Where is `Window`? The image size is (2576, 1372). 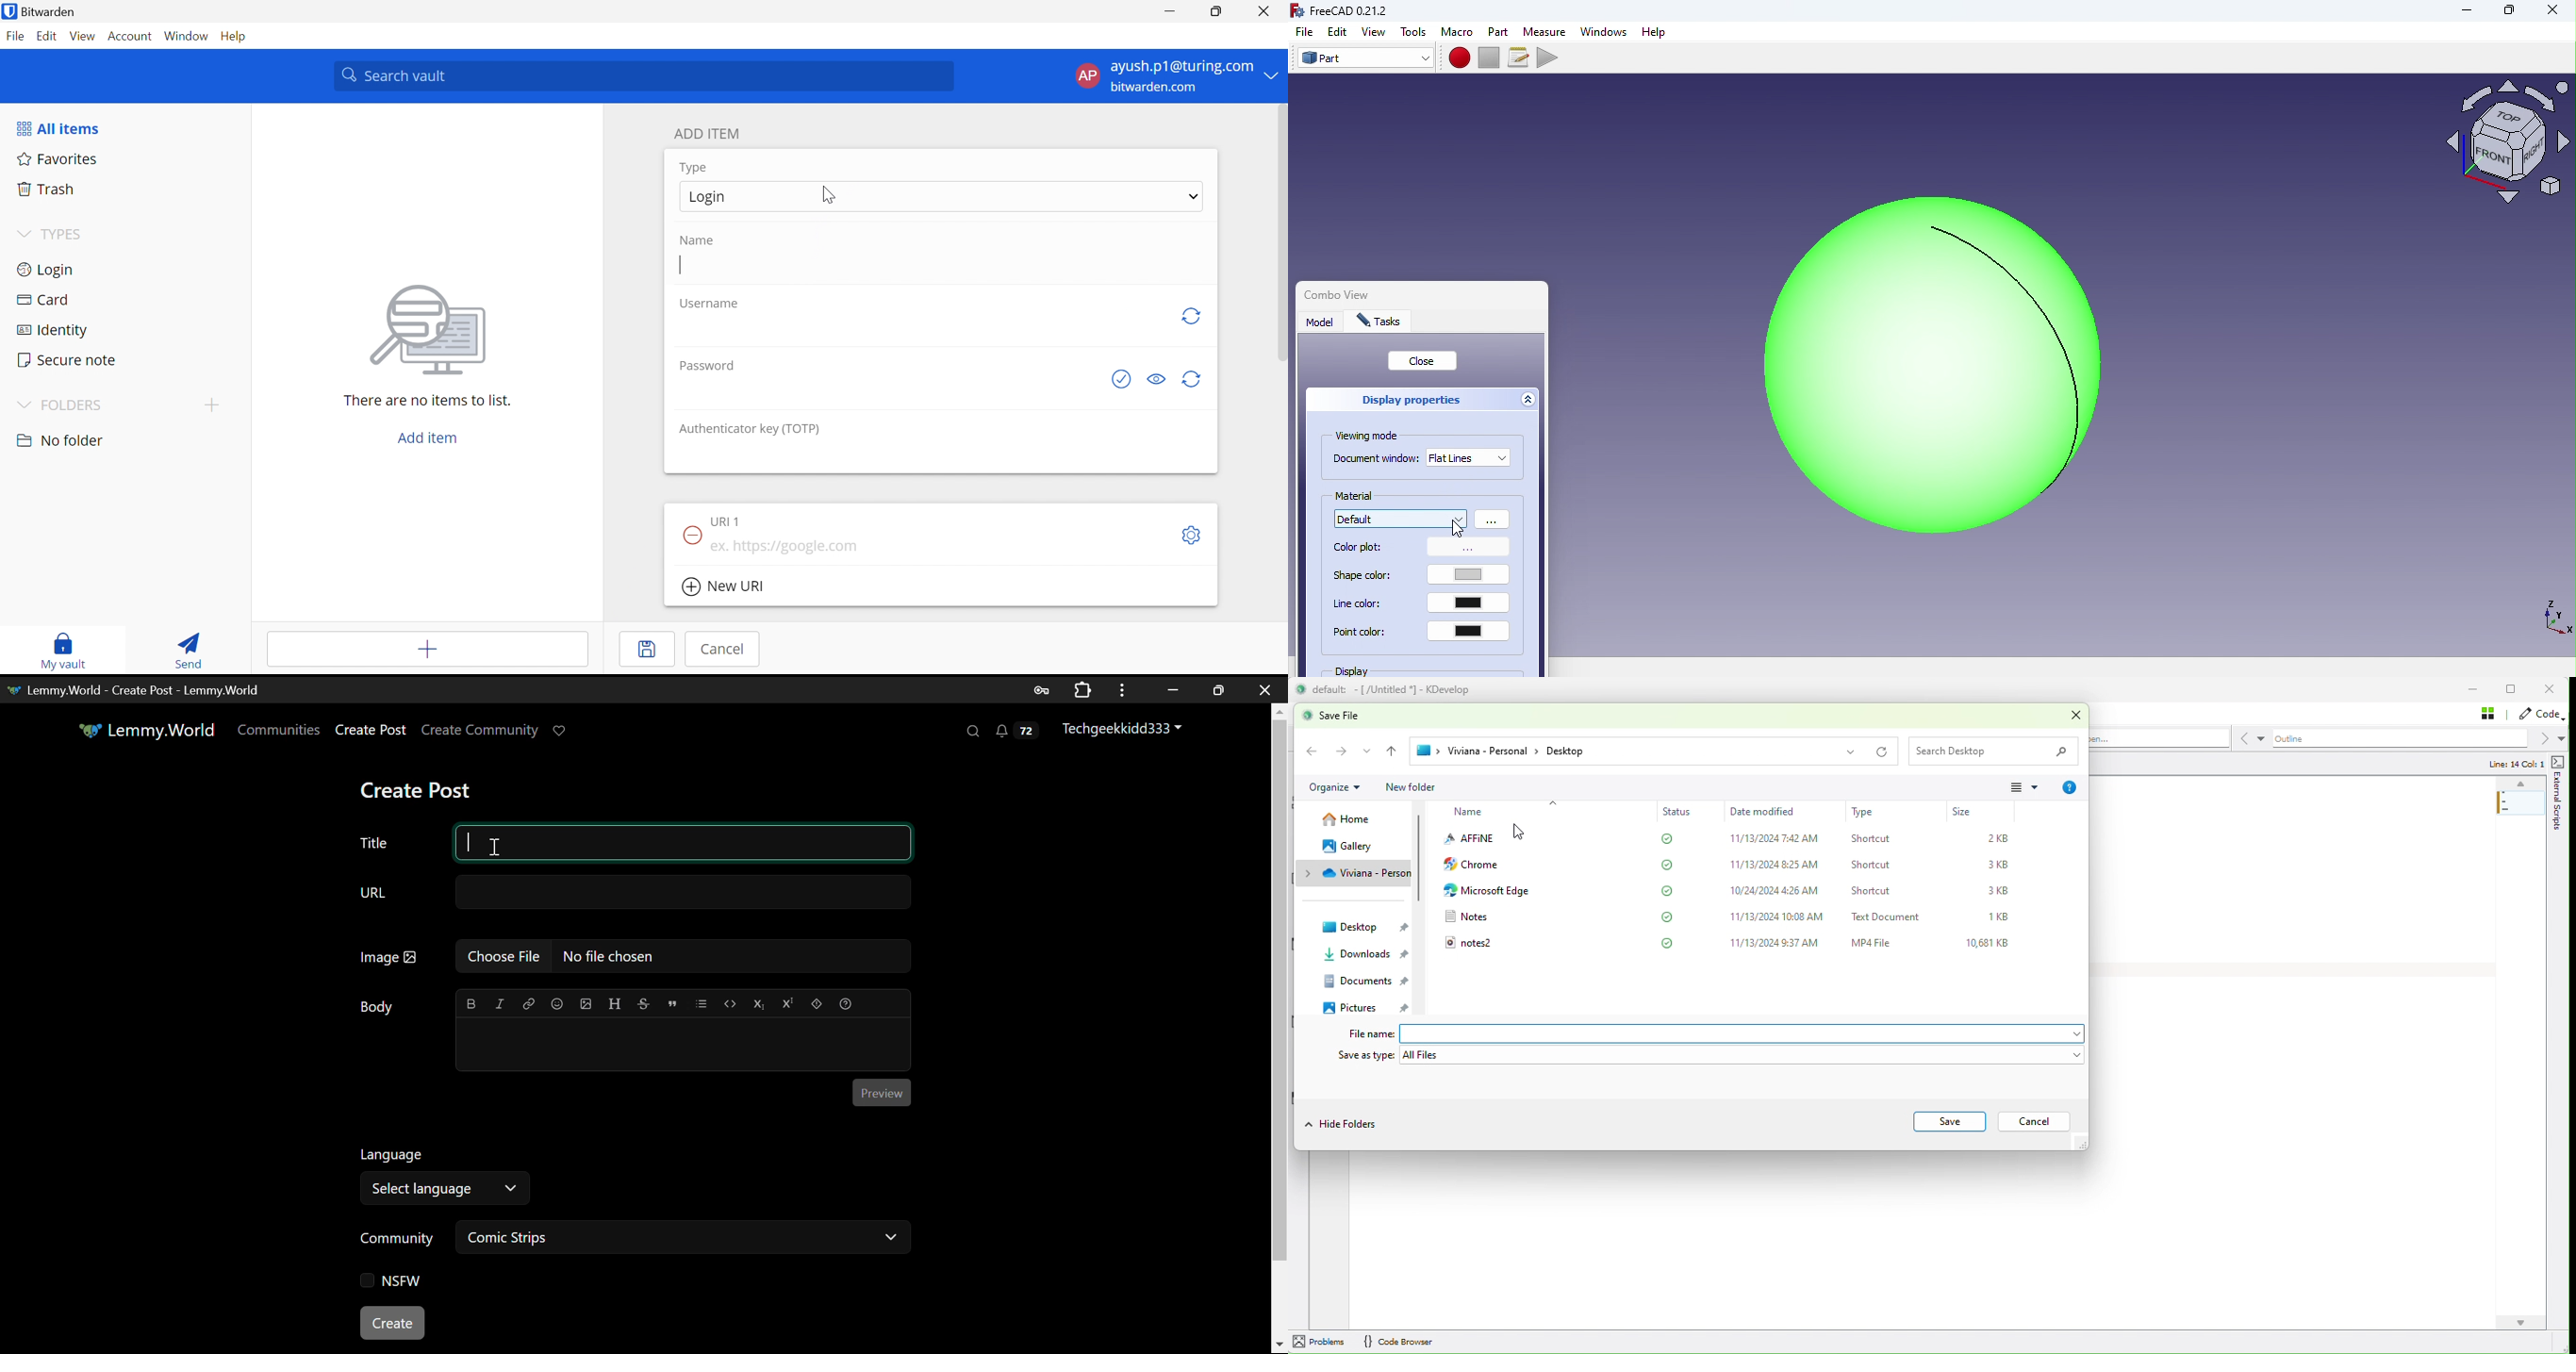
Window is located at coordinates (188, 36).